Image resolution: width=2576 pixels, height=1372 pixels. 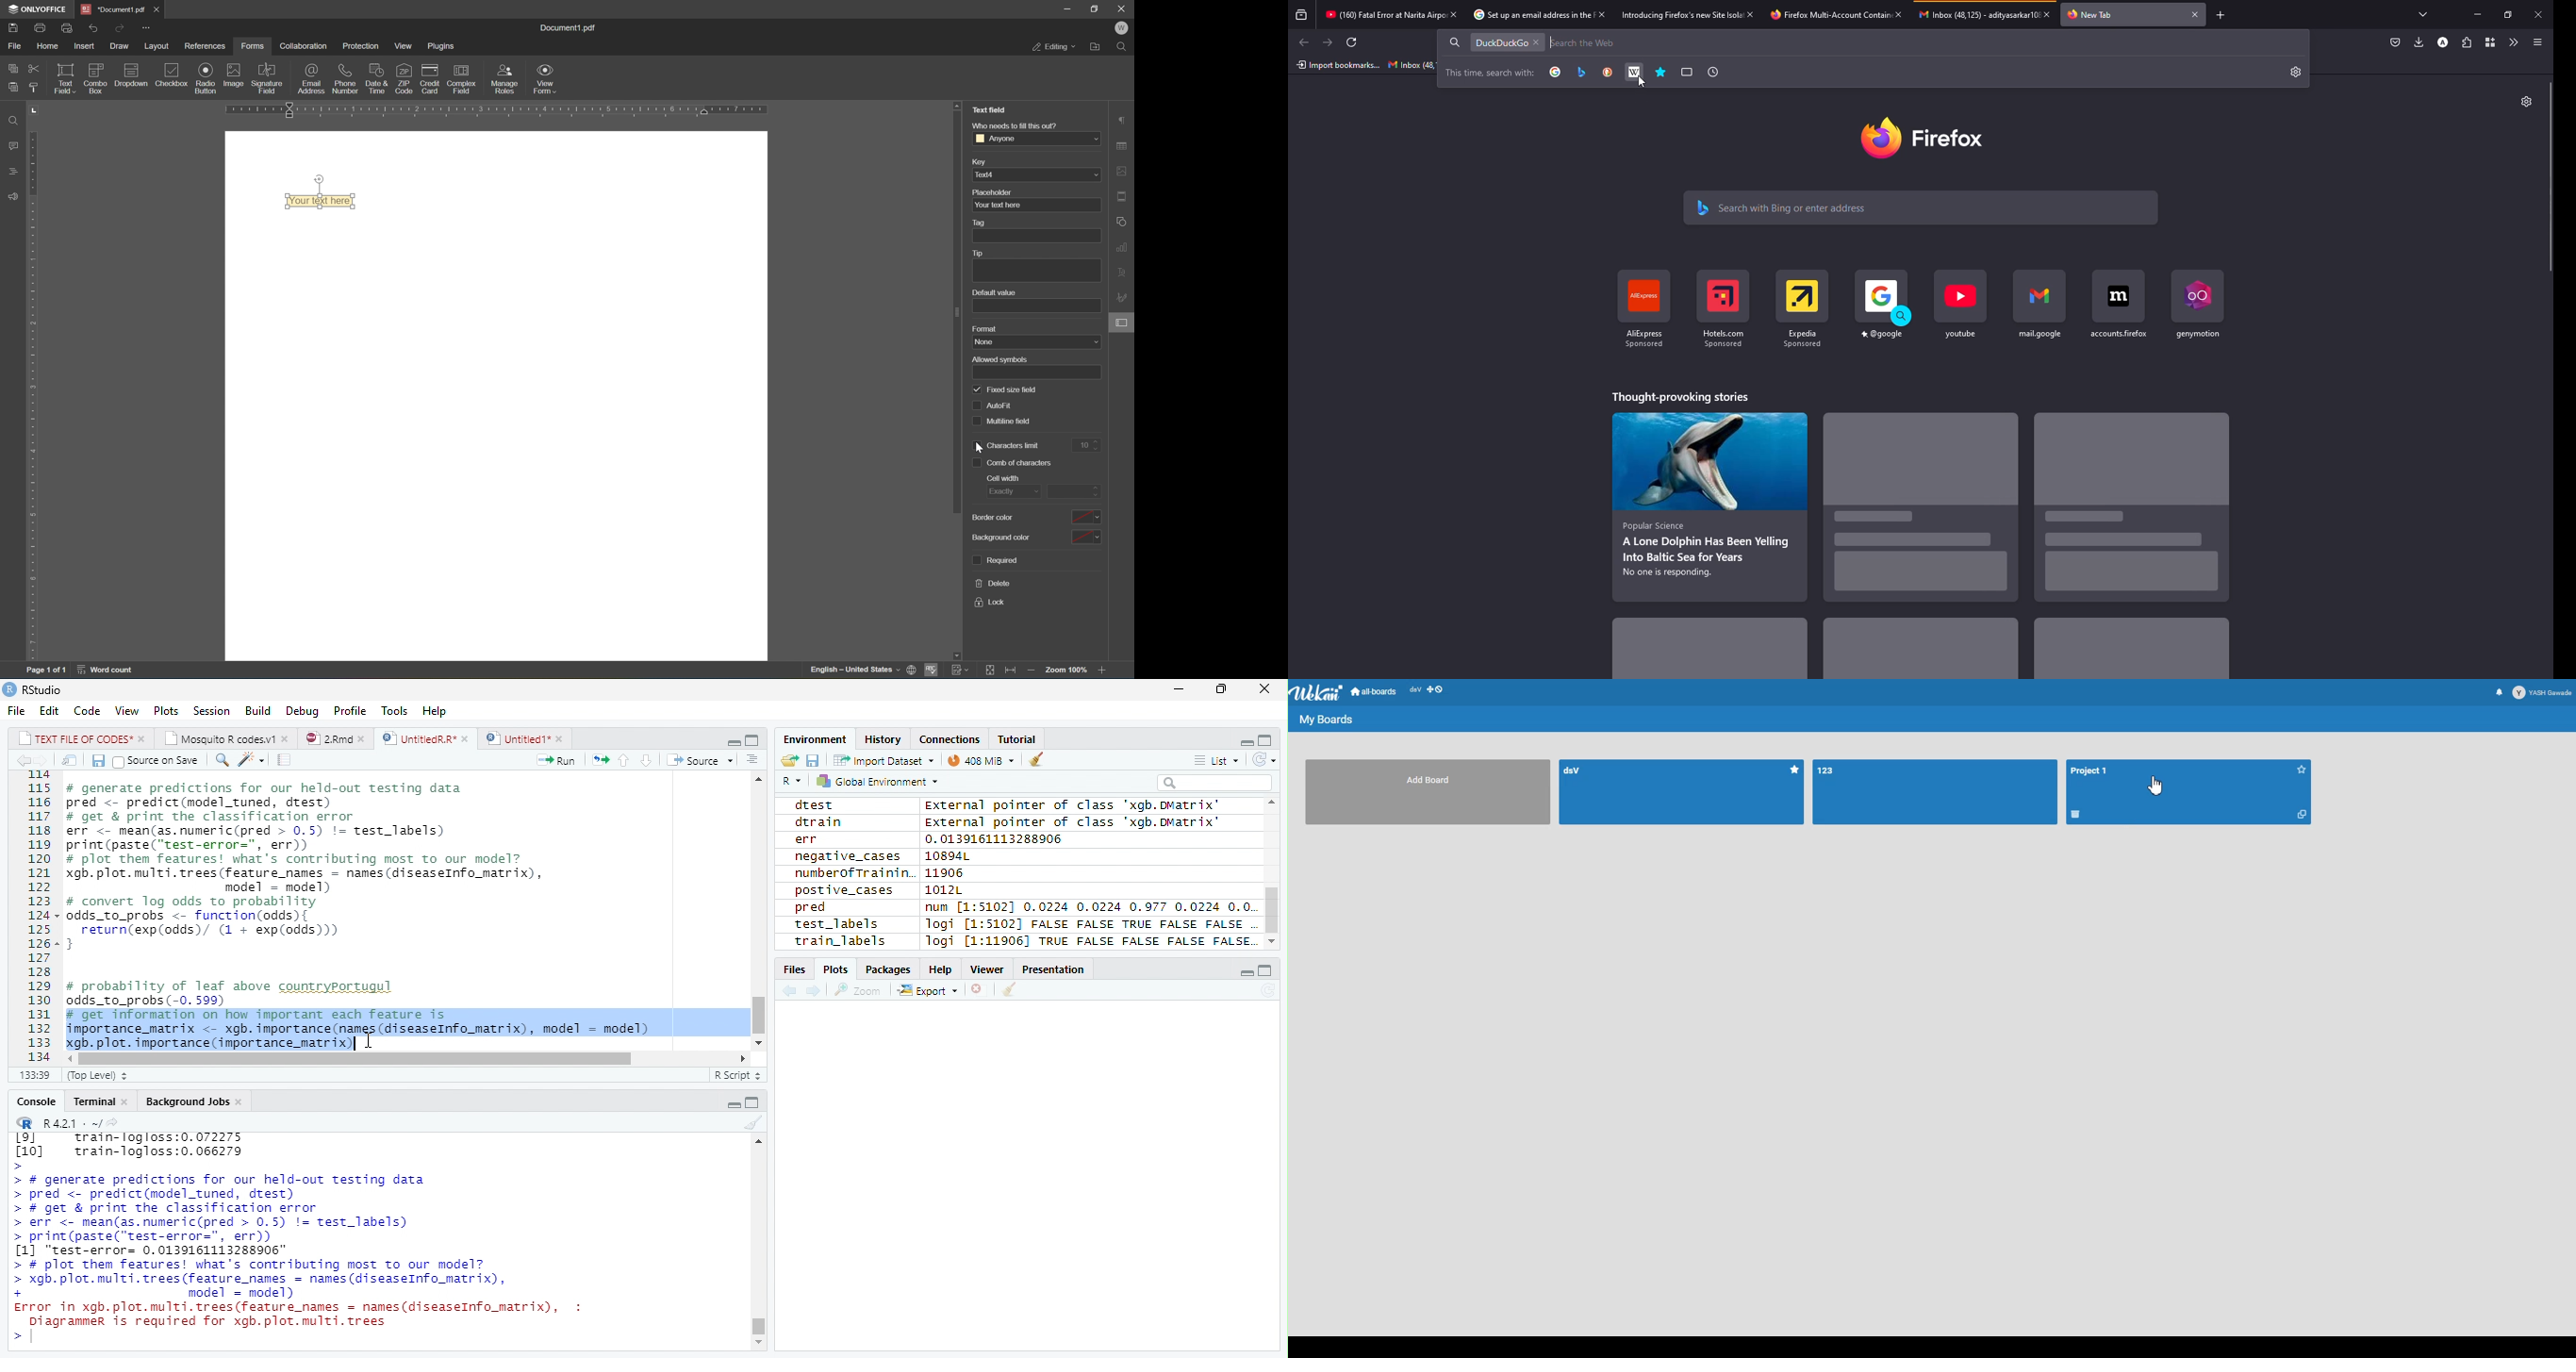 I want to click on duckduckgo selected, so click(x=1499, y=44).